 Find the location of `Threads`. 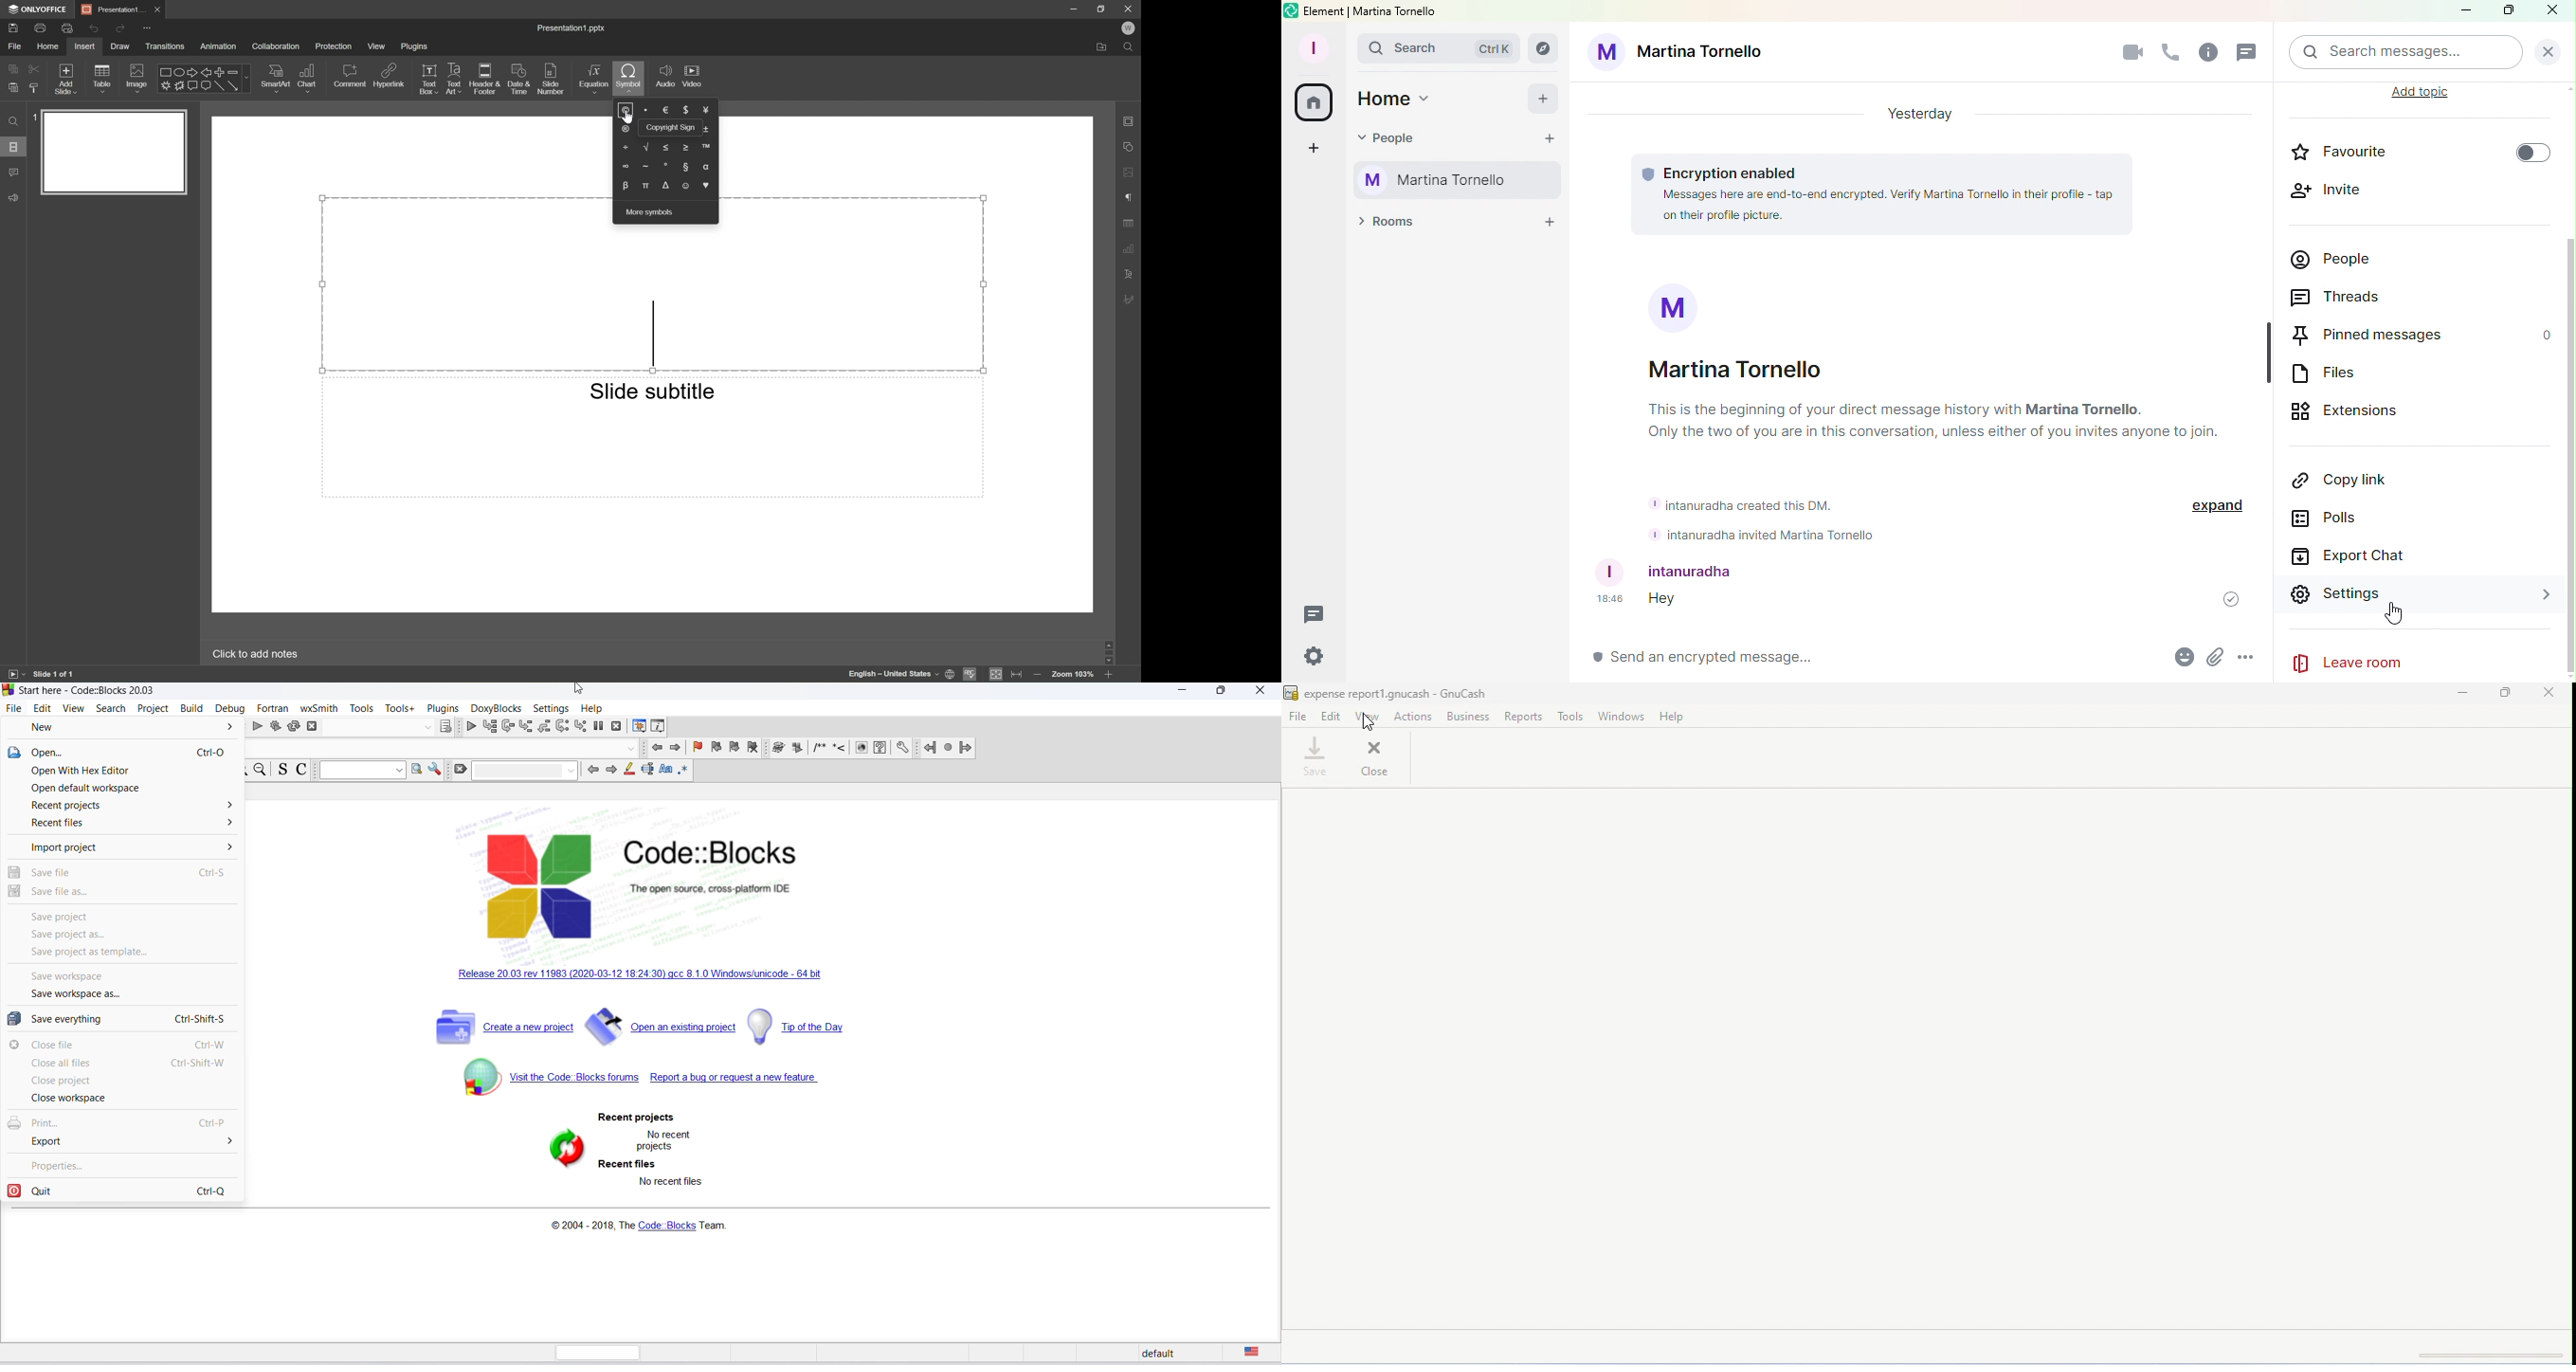

Threads is located at coordinates (1318, 610).